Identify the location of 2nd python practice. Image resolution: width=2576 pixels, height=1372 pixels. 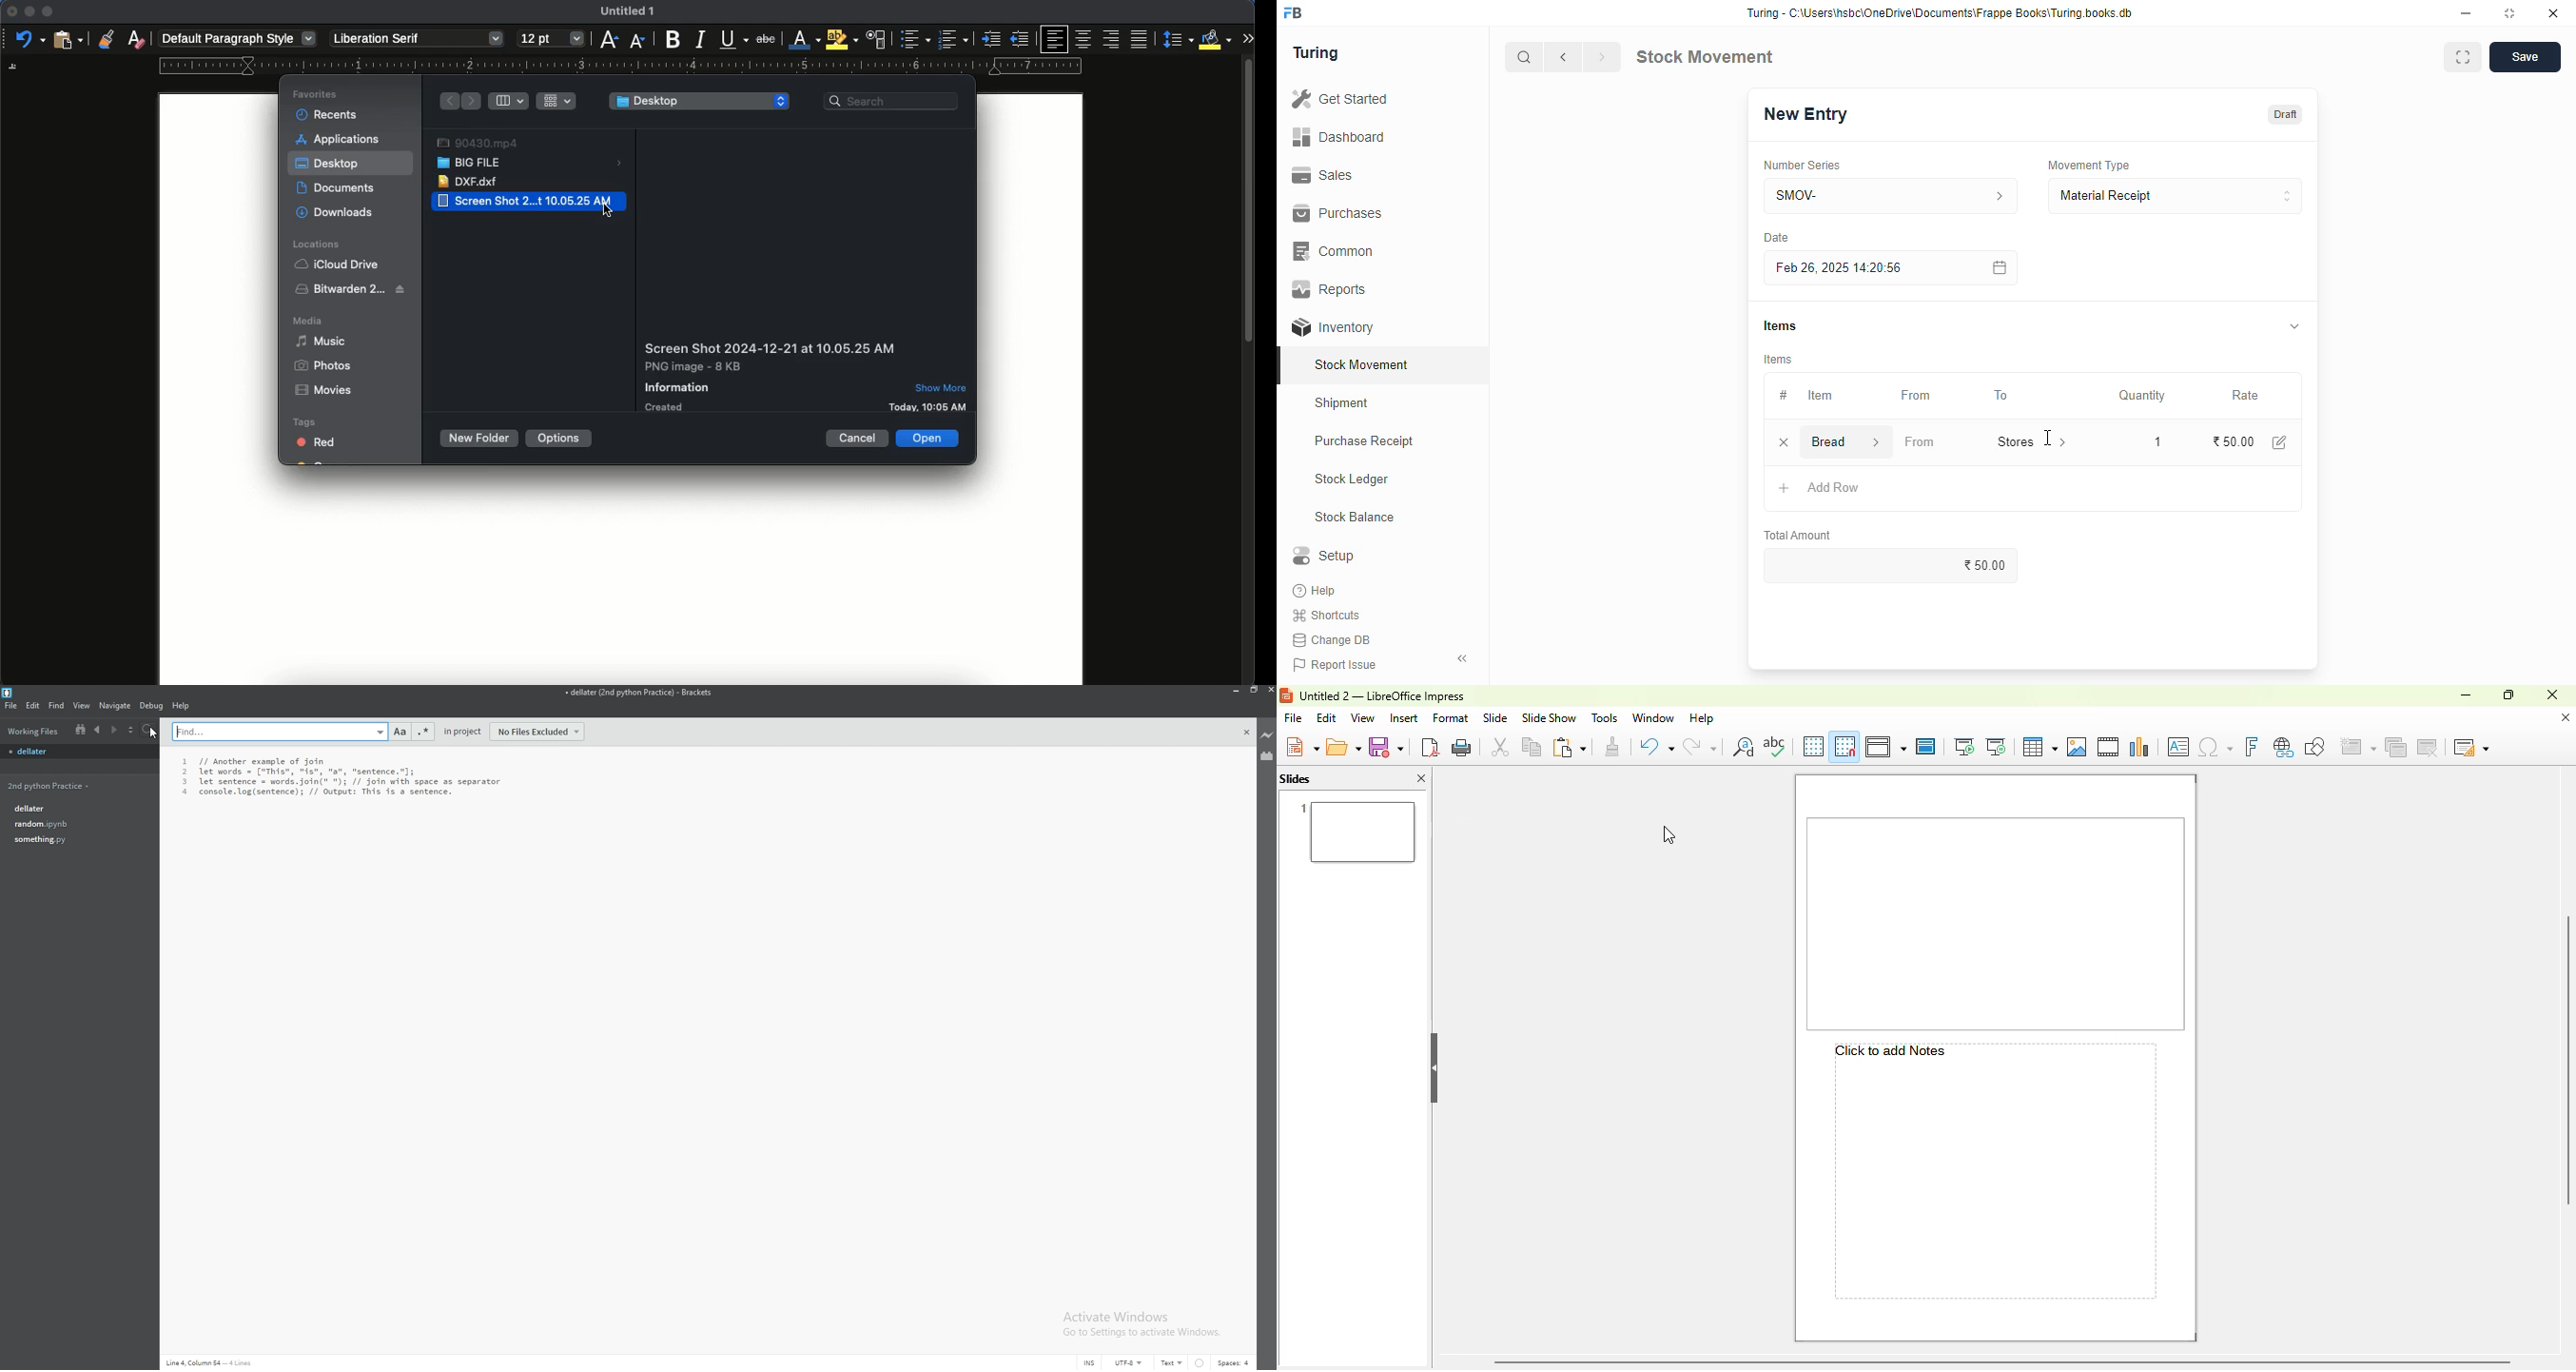
(49, 785).